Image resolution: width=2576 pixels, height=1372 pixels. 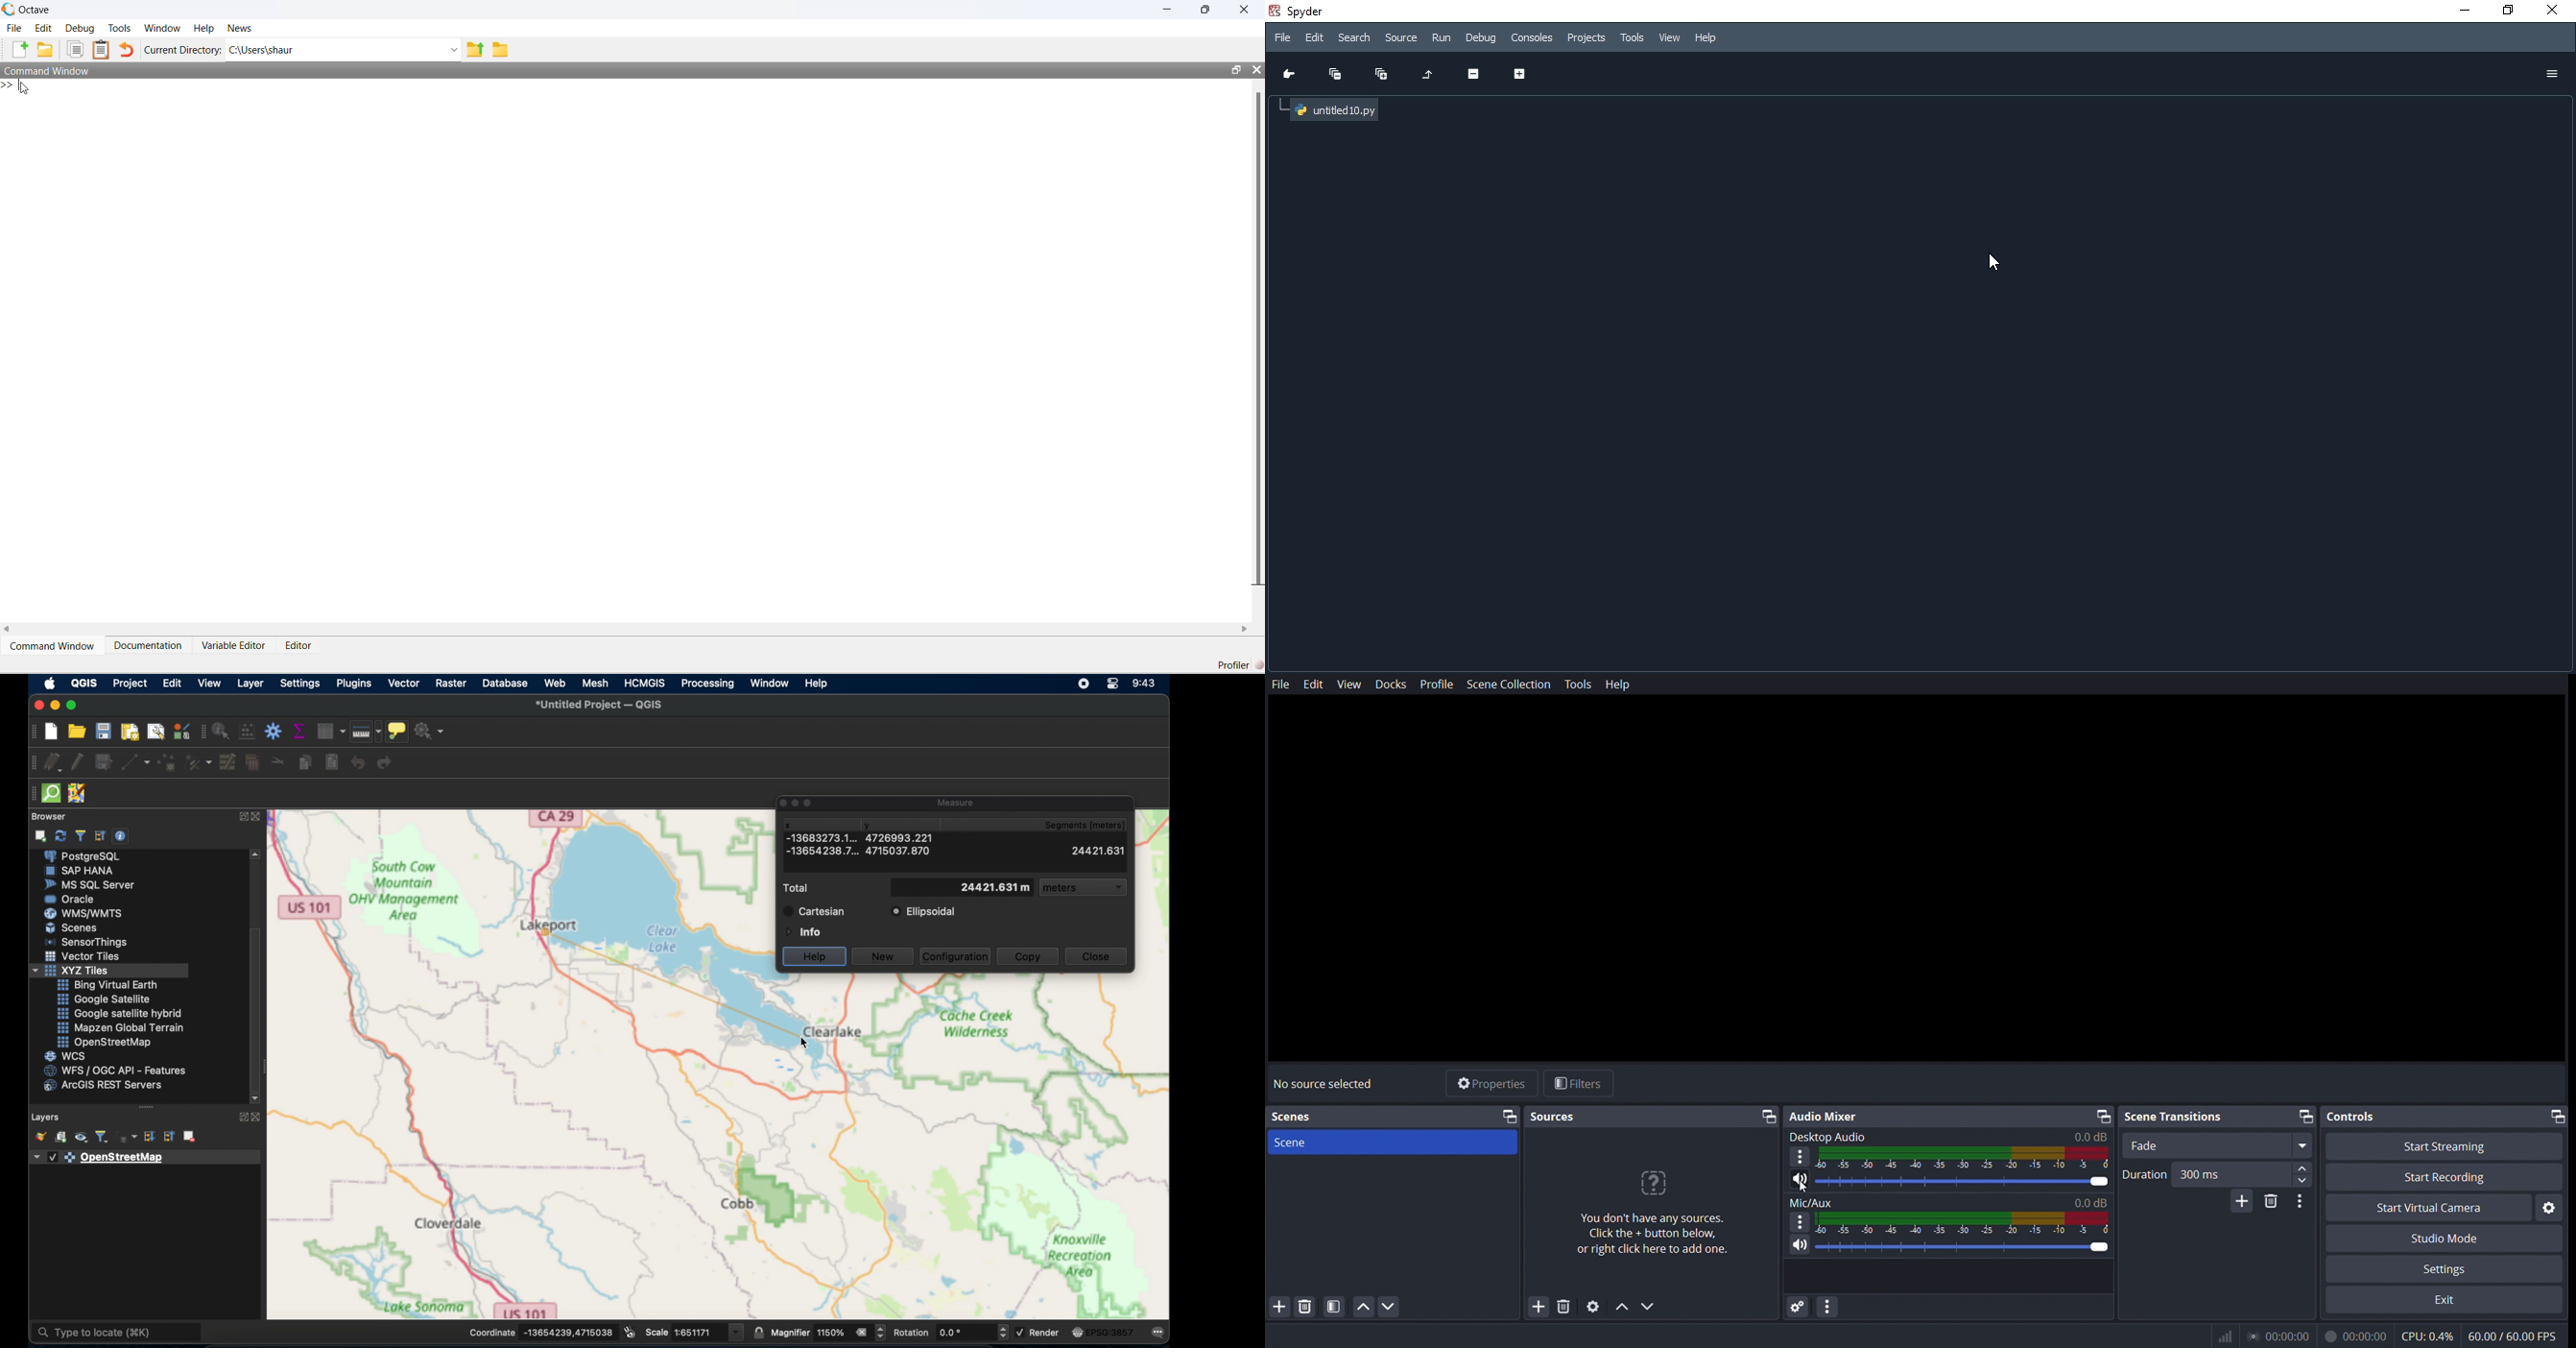 What do you see at coordinates (1439, 39) in the screenshot?
I see `Run` at bounding box center [1439, 39].